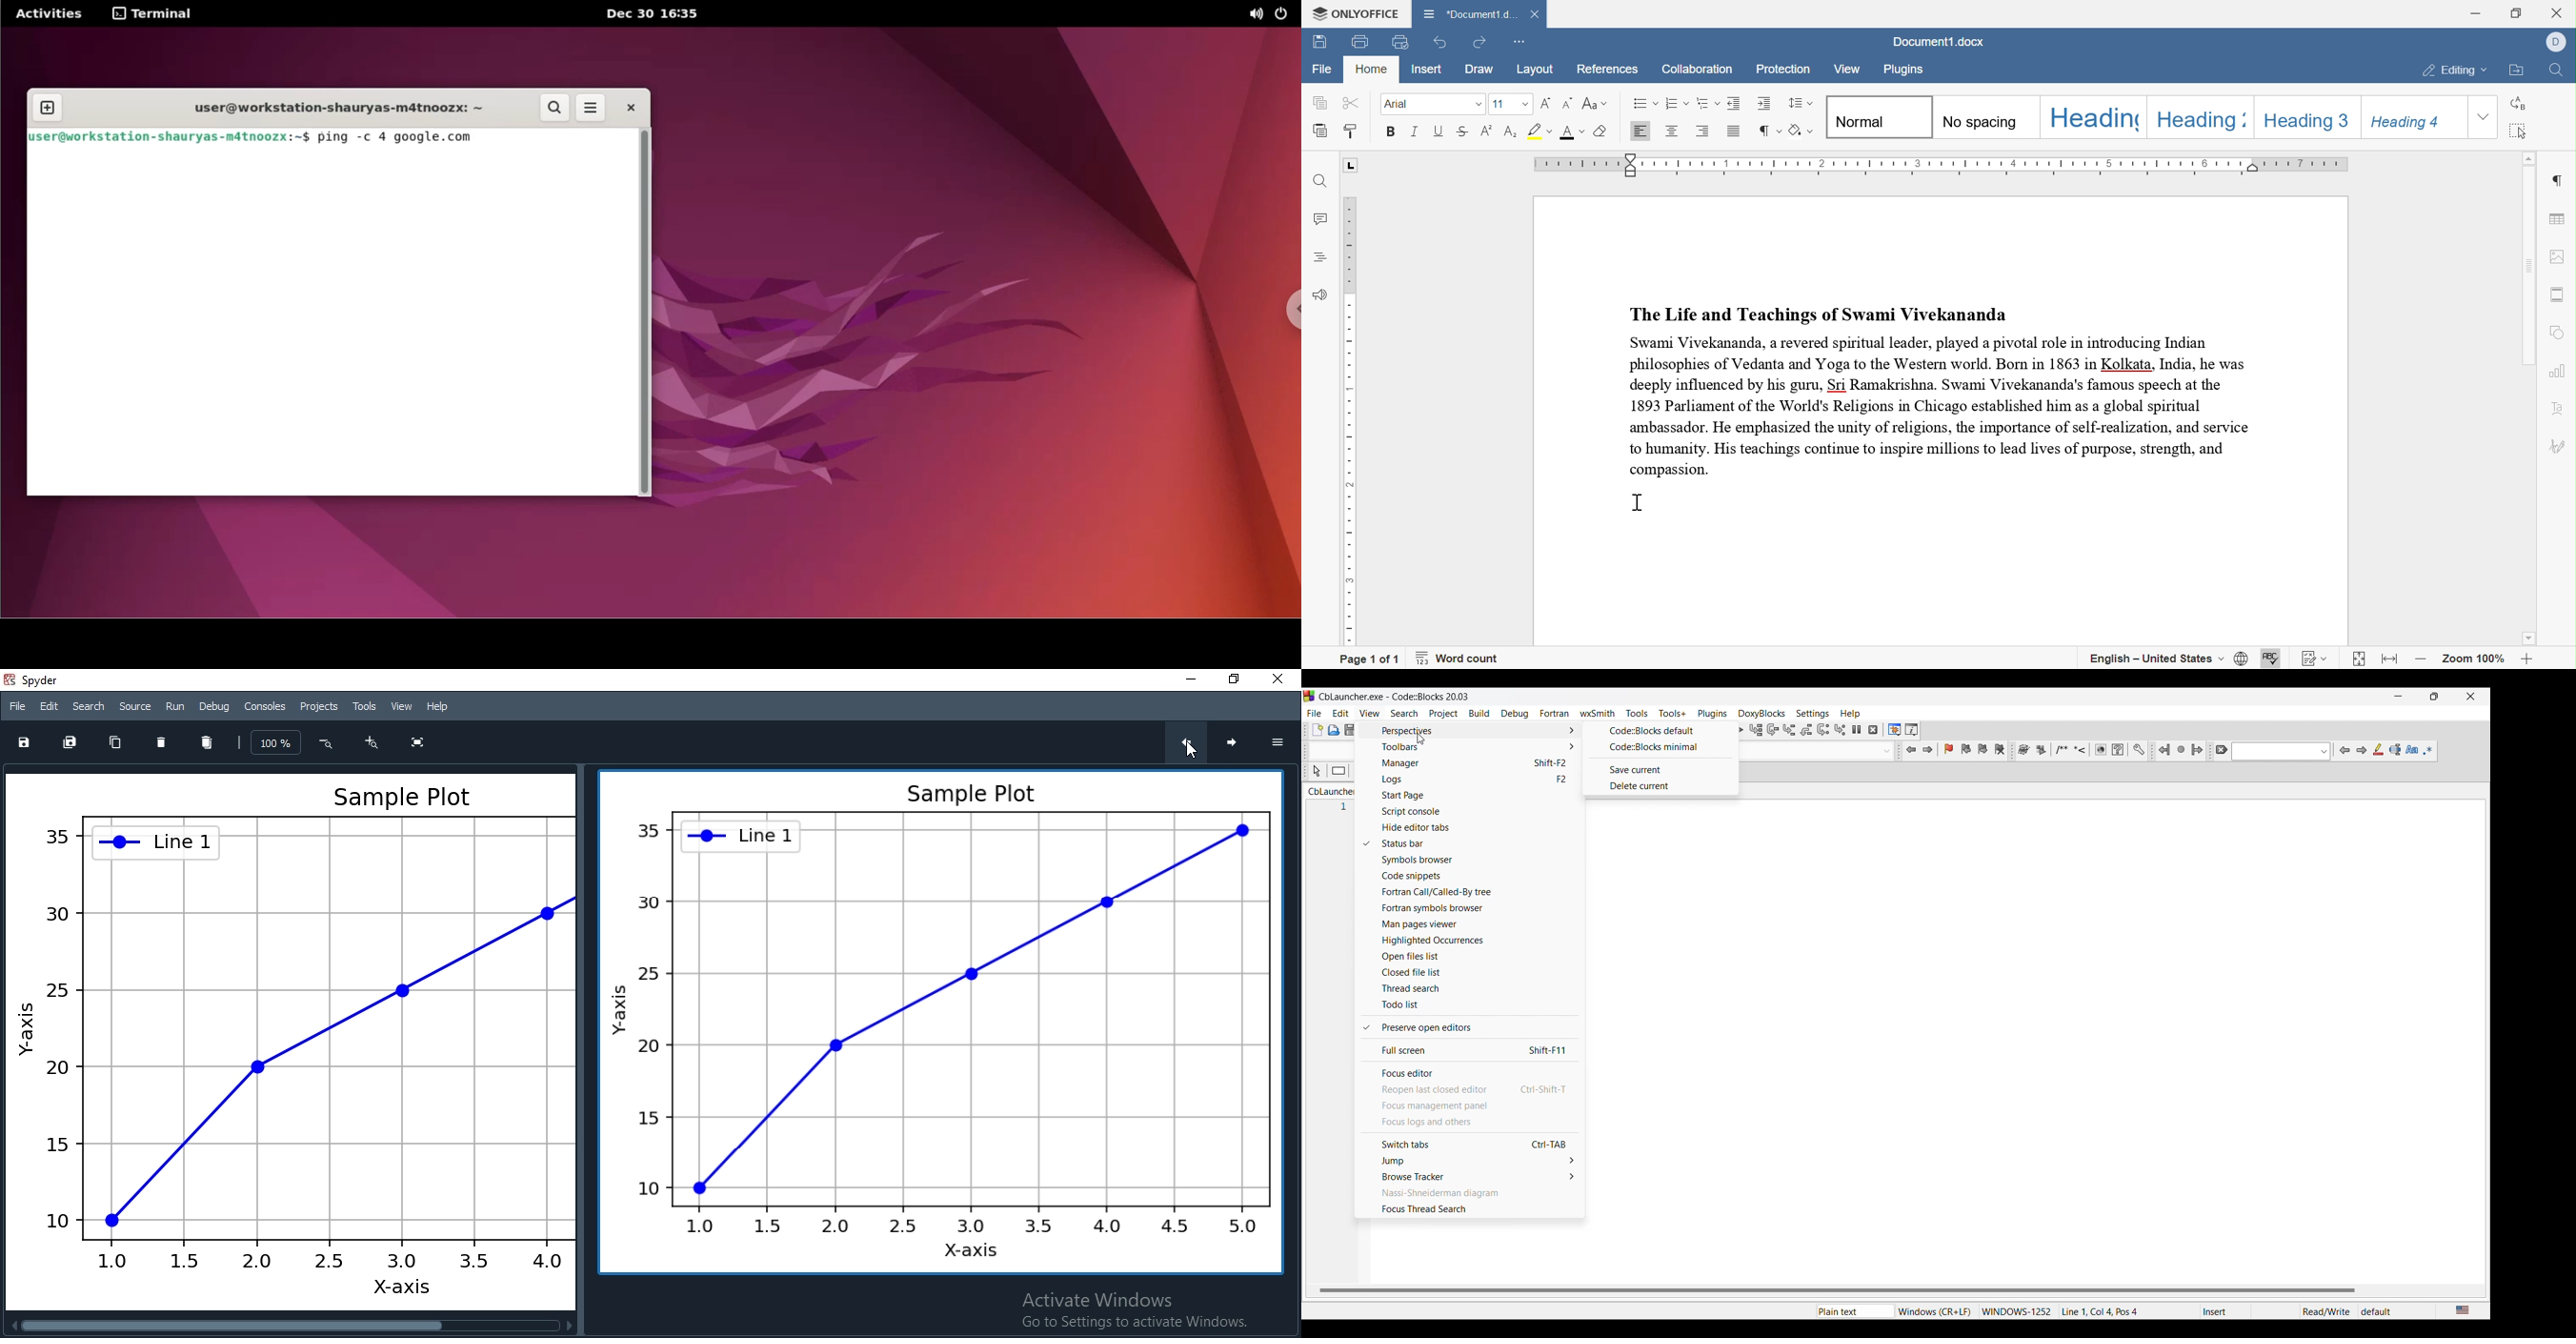  Describe the element at coordinates (1573, 132) in the screenshot. I see `font color` at that location.